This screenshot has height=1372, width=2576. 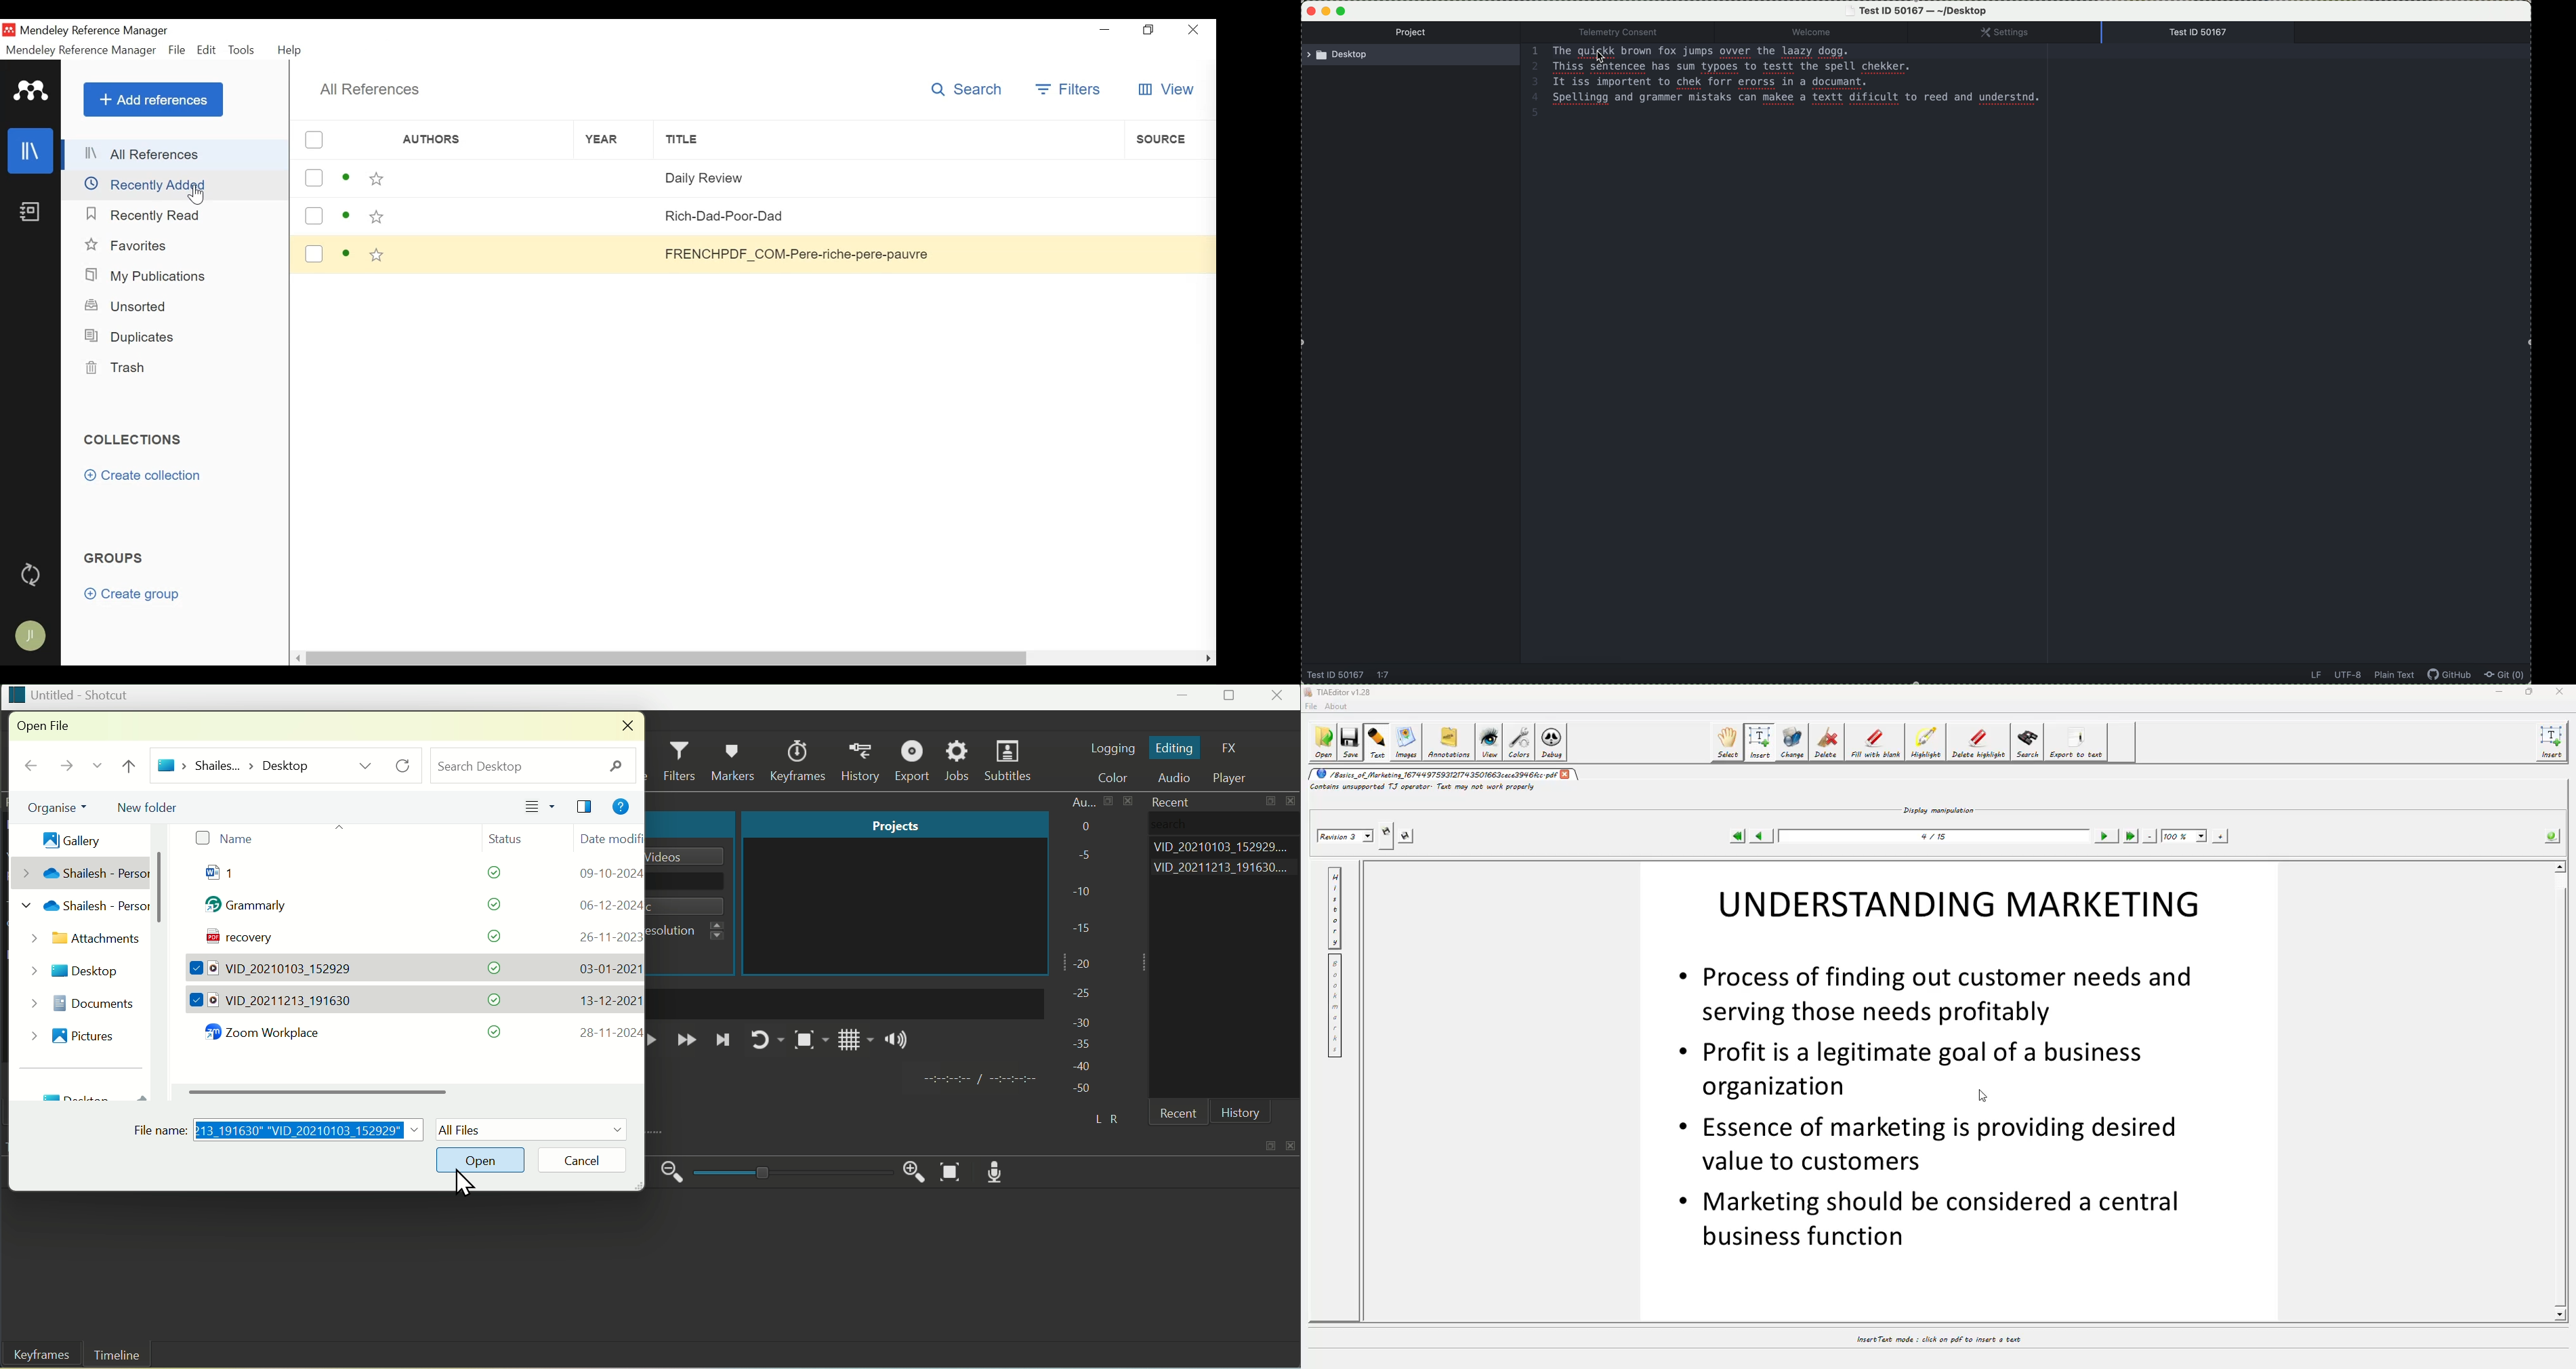 I want to click on Video Files, so click(x=275, y=970).